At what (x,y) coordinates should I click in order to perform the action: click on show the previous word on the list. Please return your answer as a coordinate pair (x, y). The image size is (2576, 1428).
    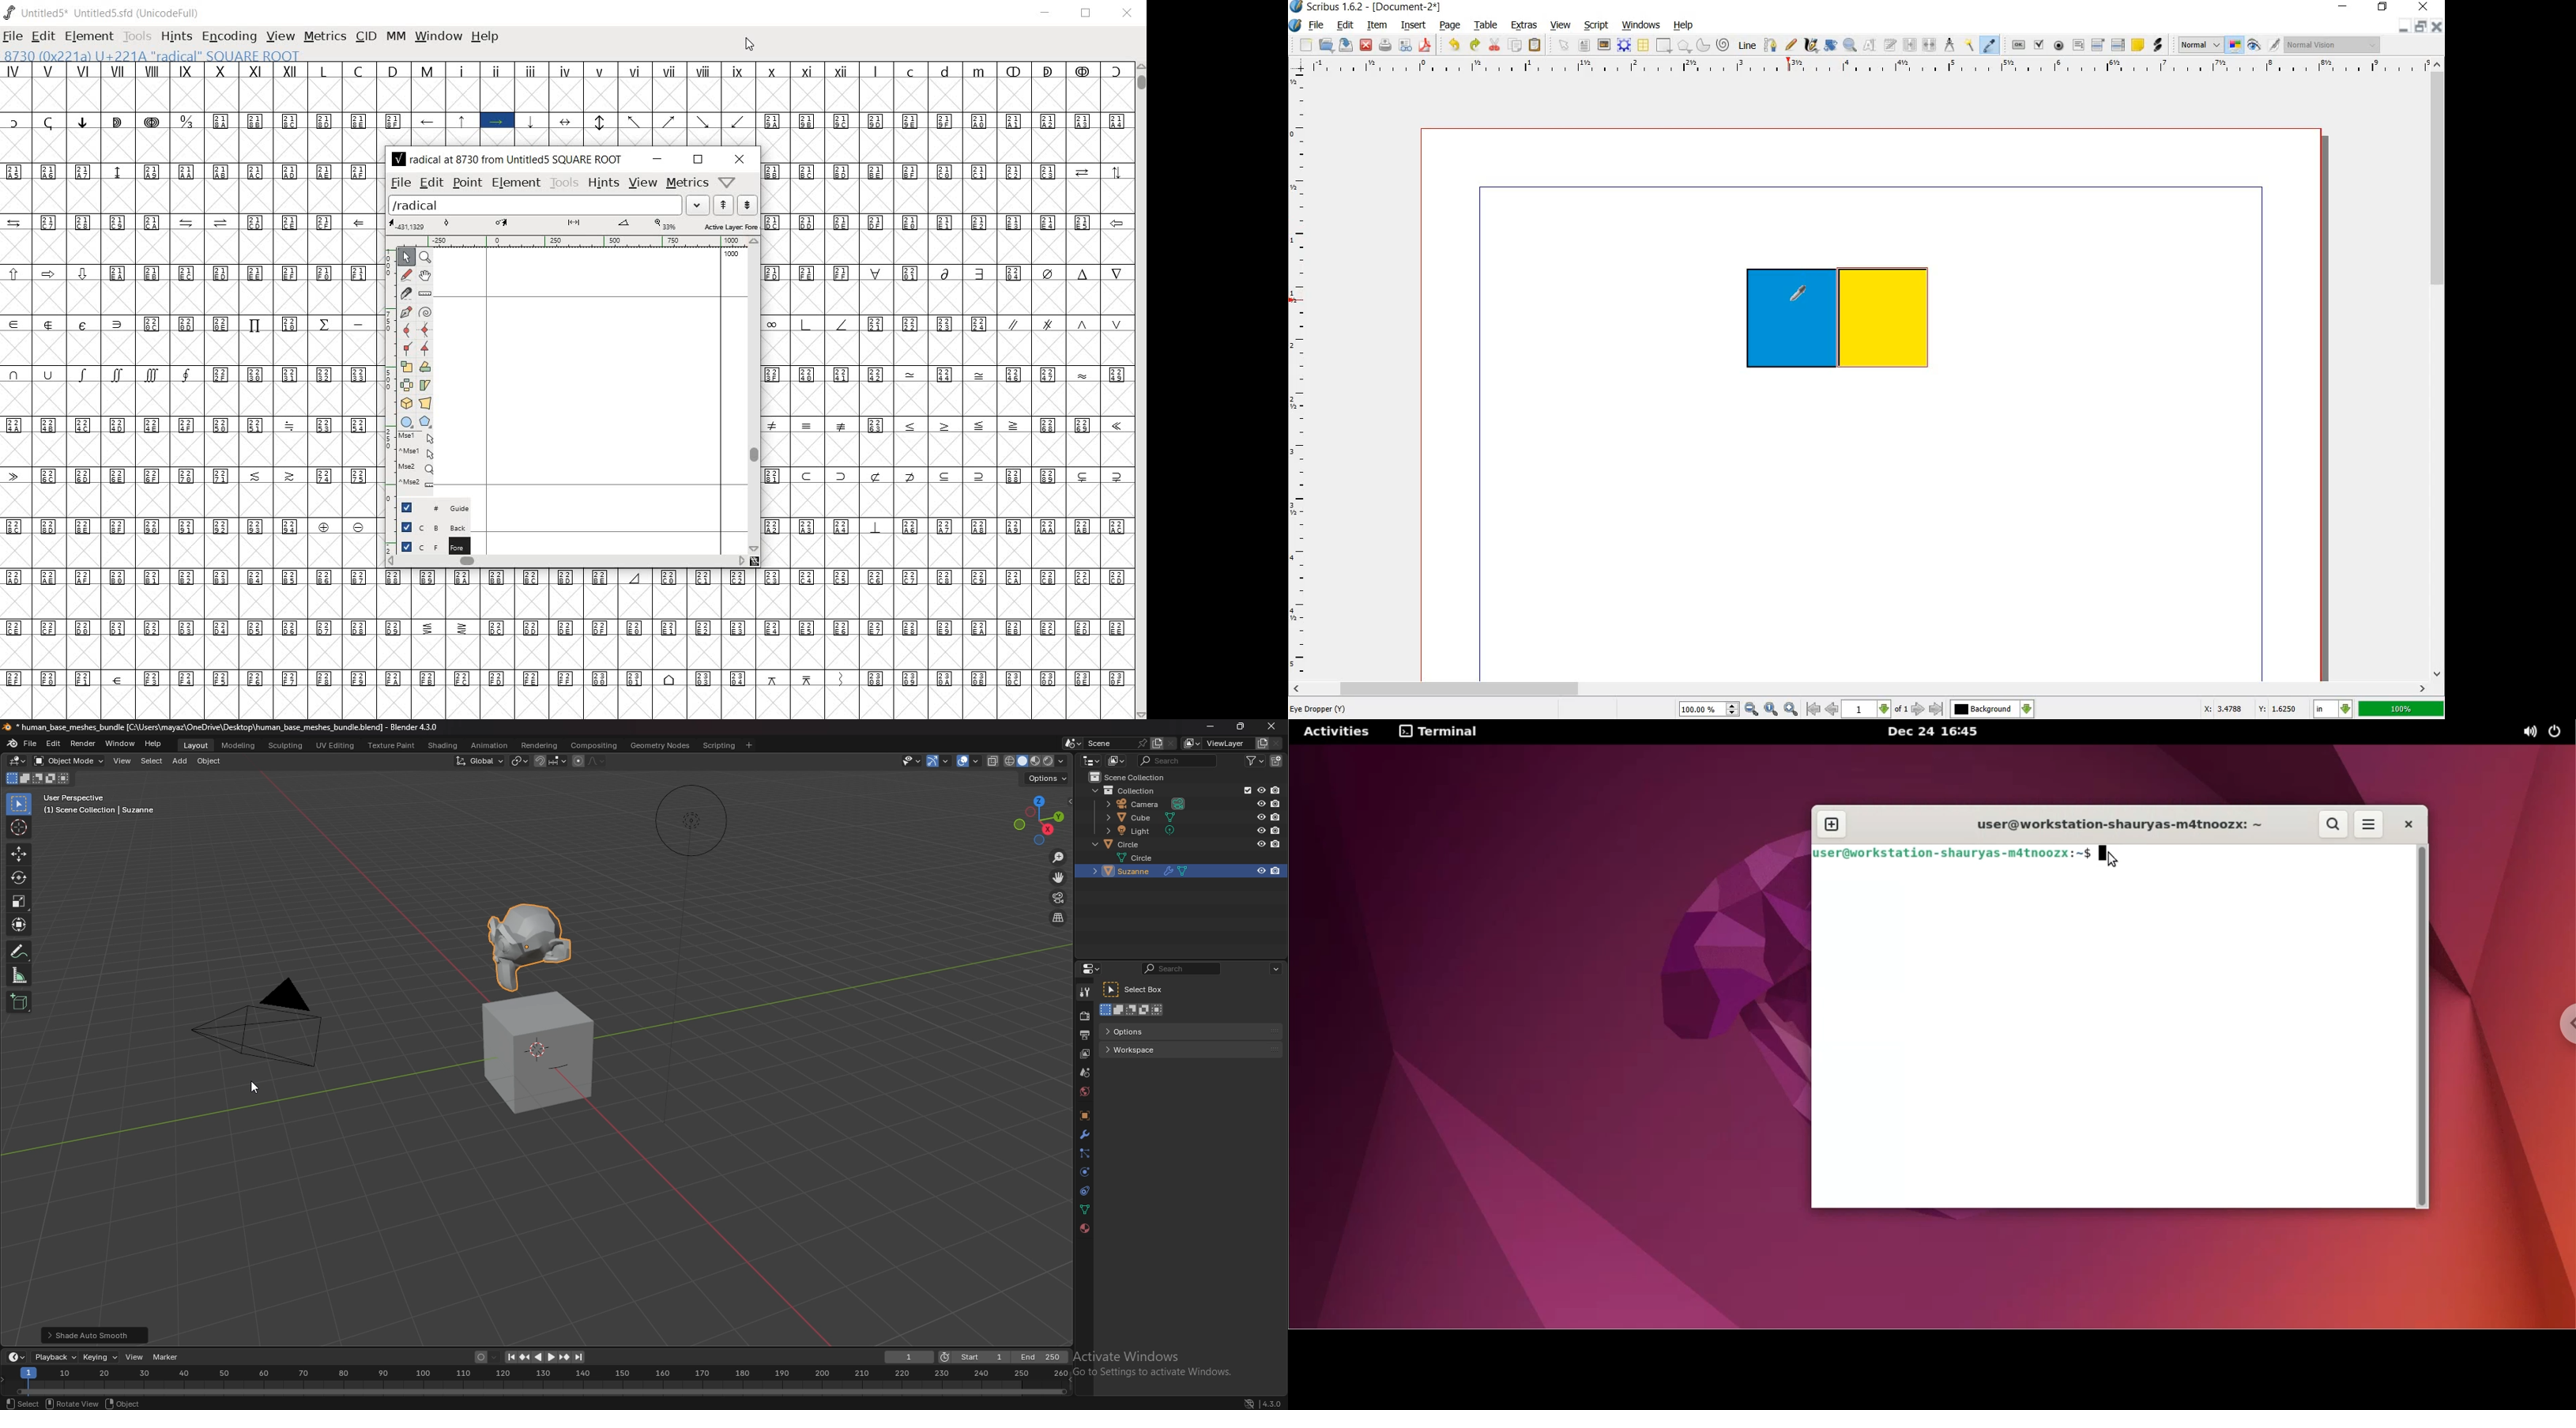
    Looking at the image, I should click on (748, 204).